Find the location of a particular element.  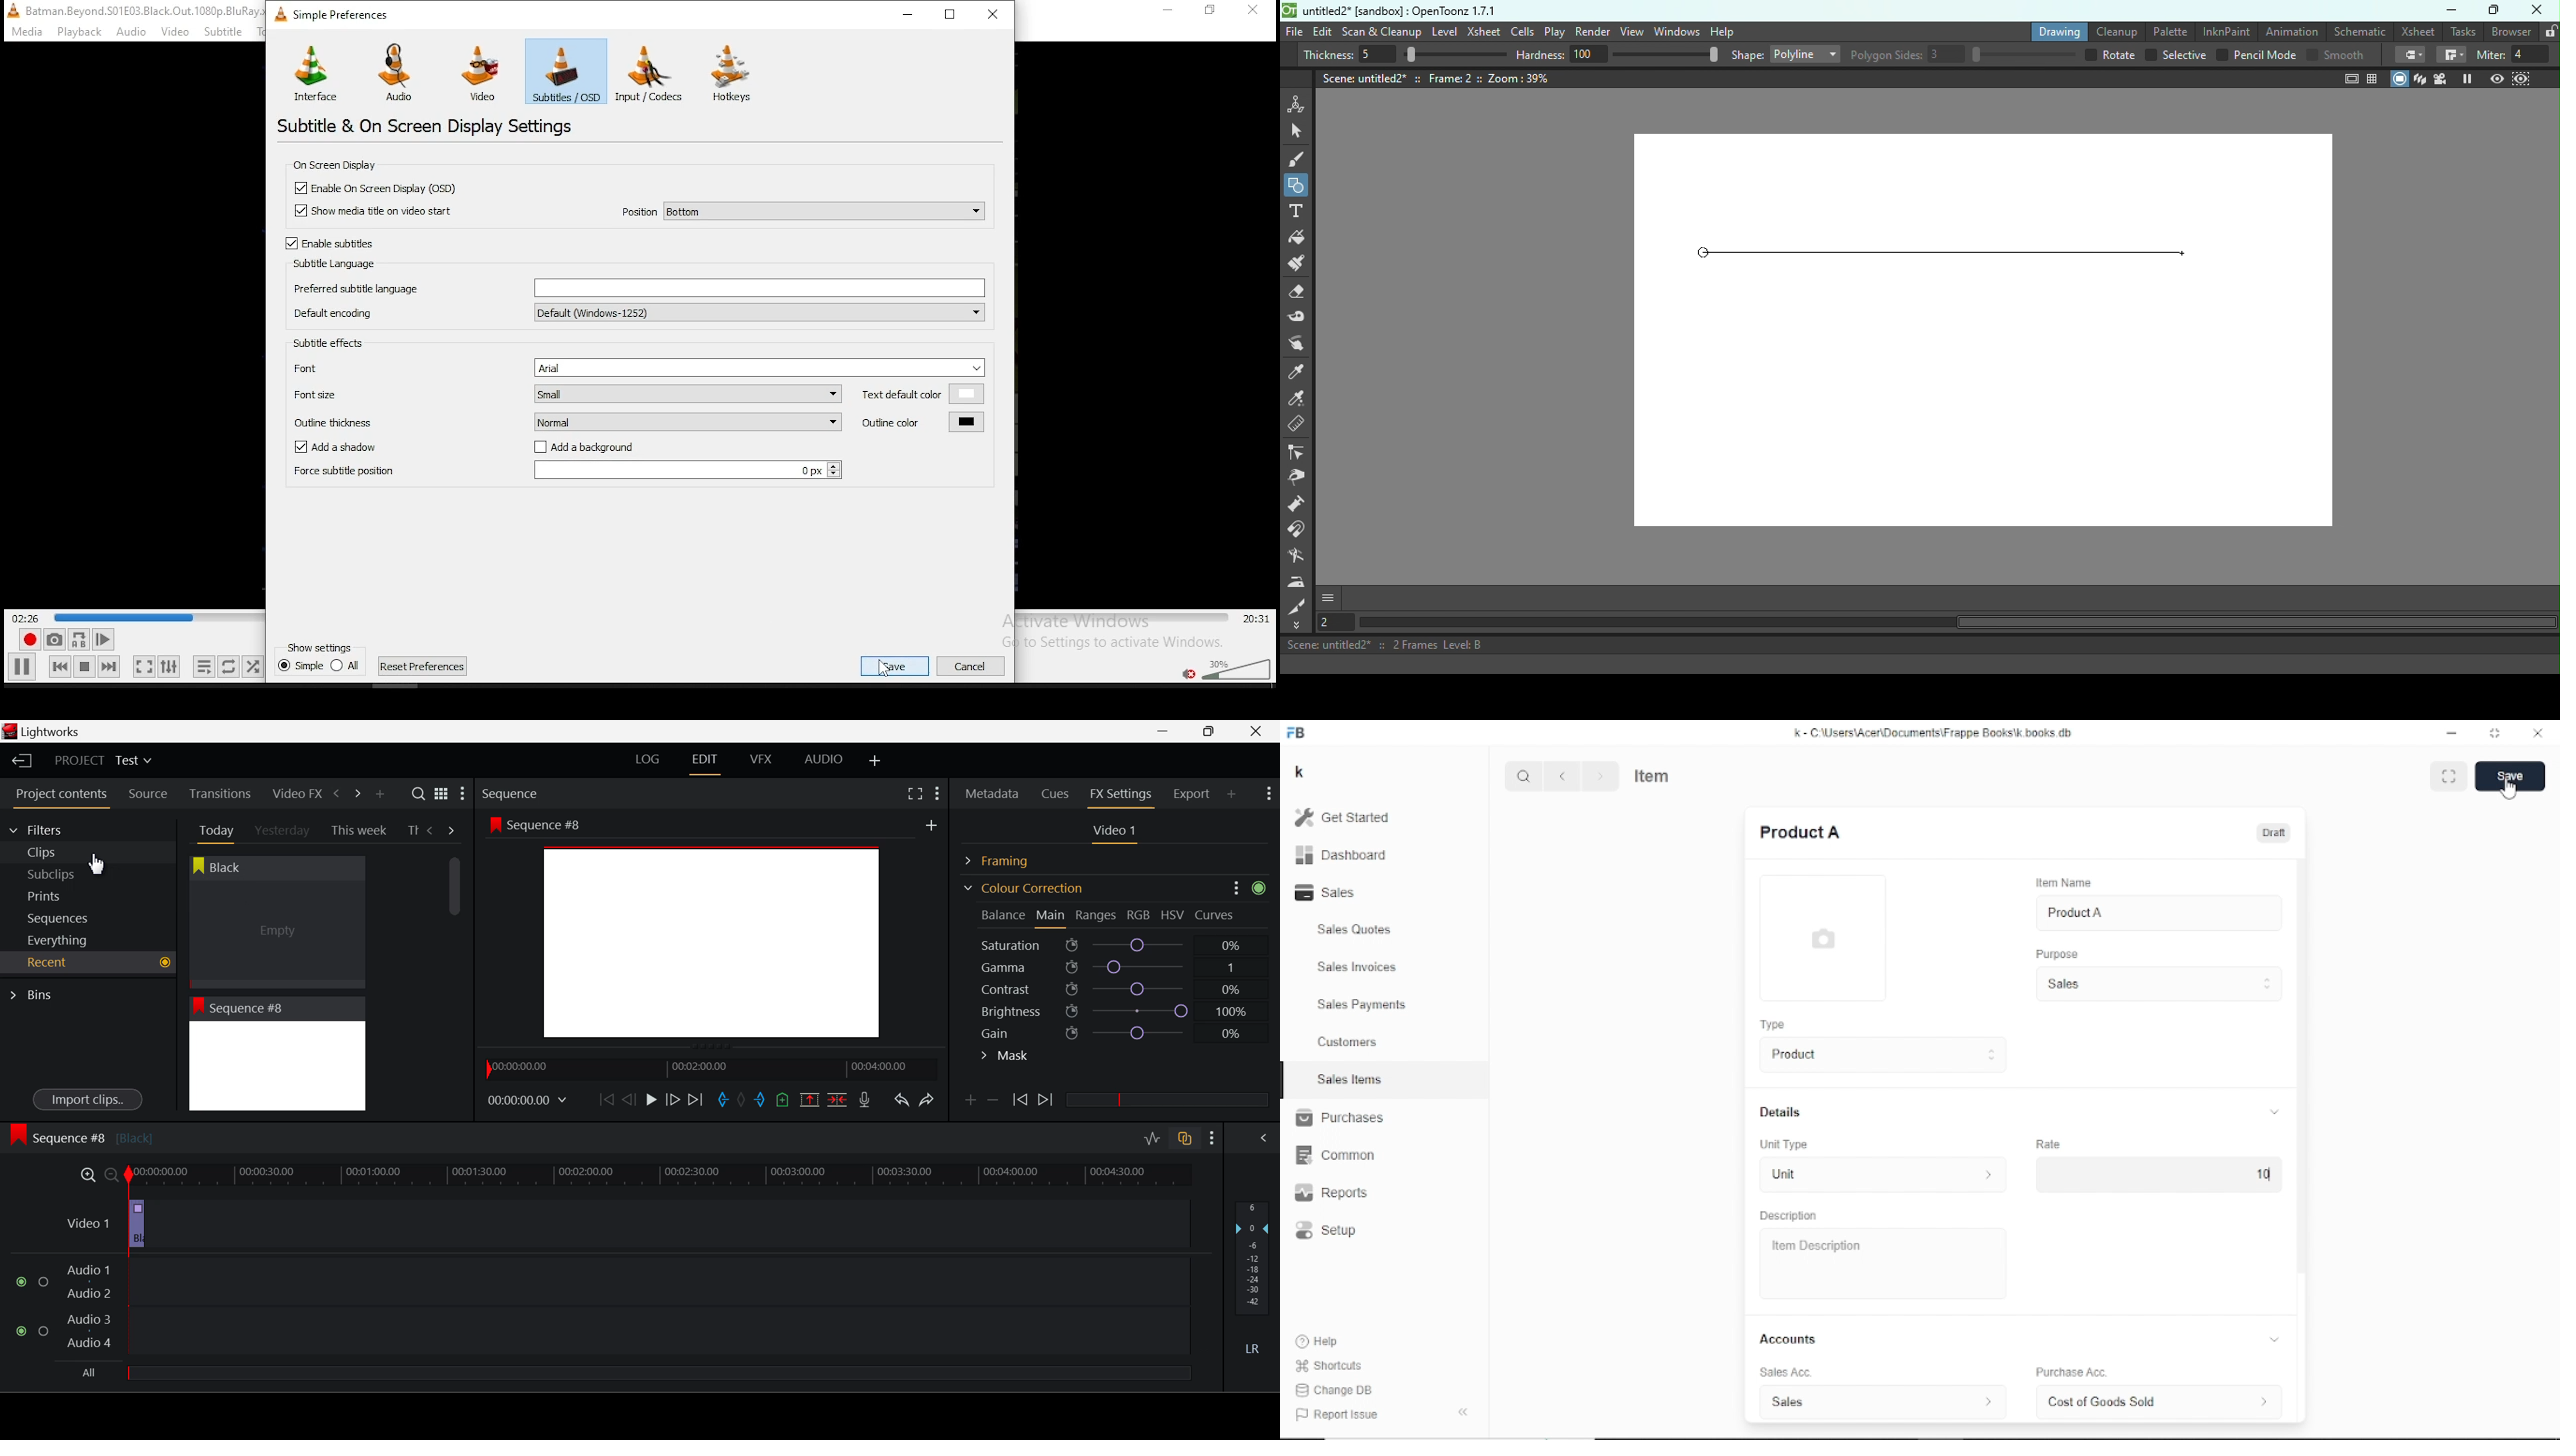

Purpose is located at coordinates (2055, 953).